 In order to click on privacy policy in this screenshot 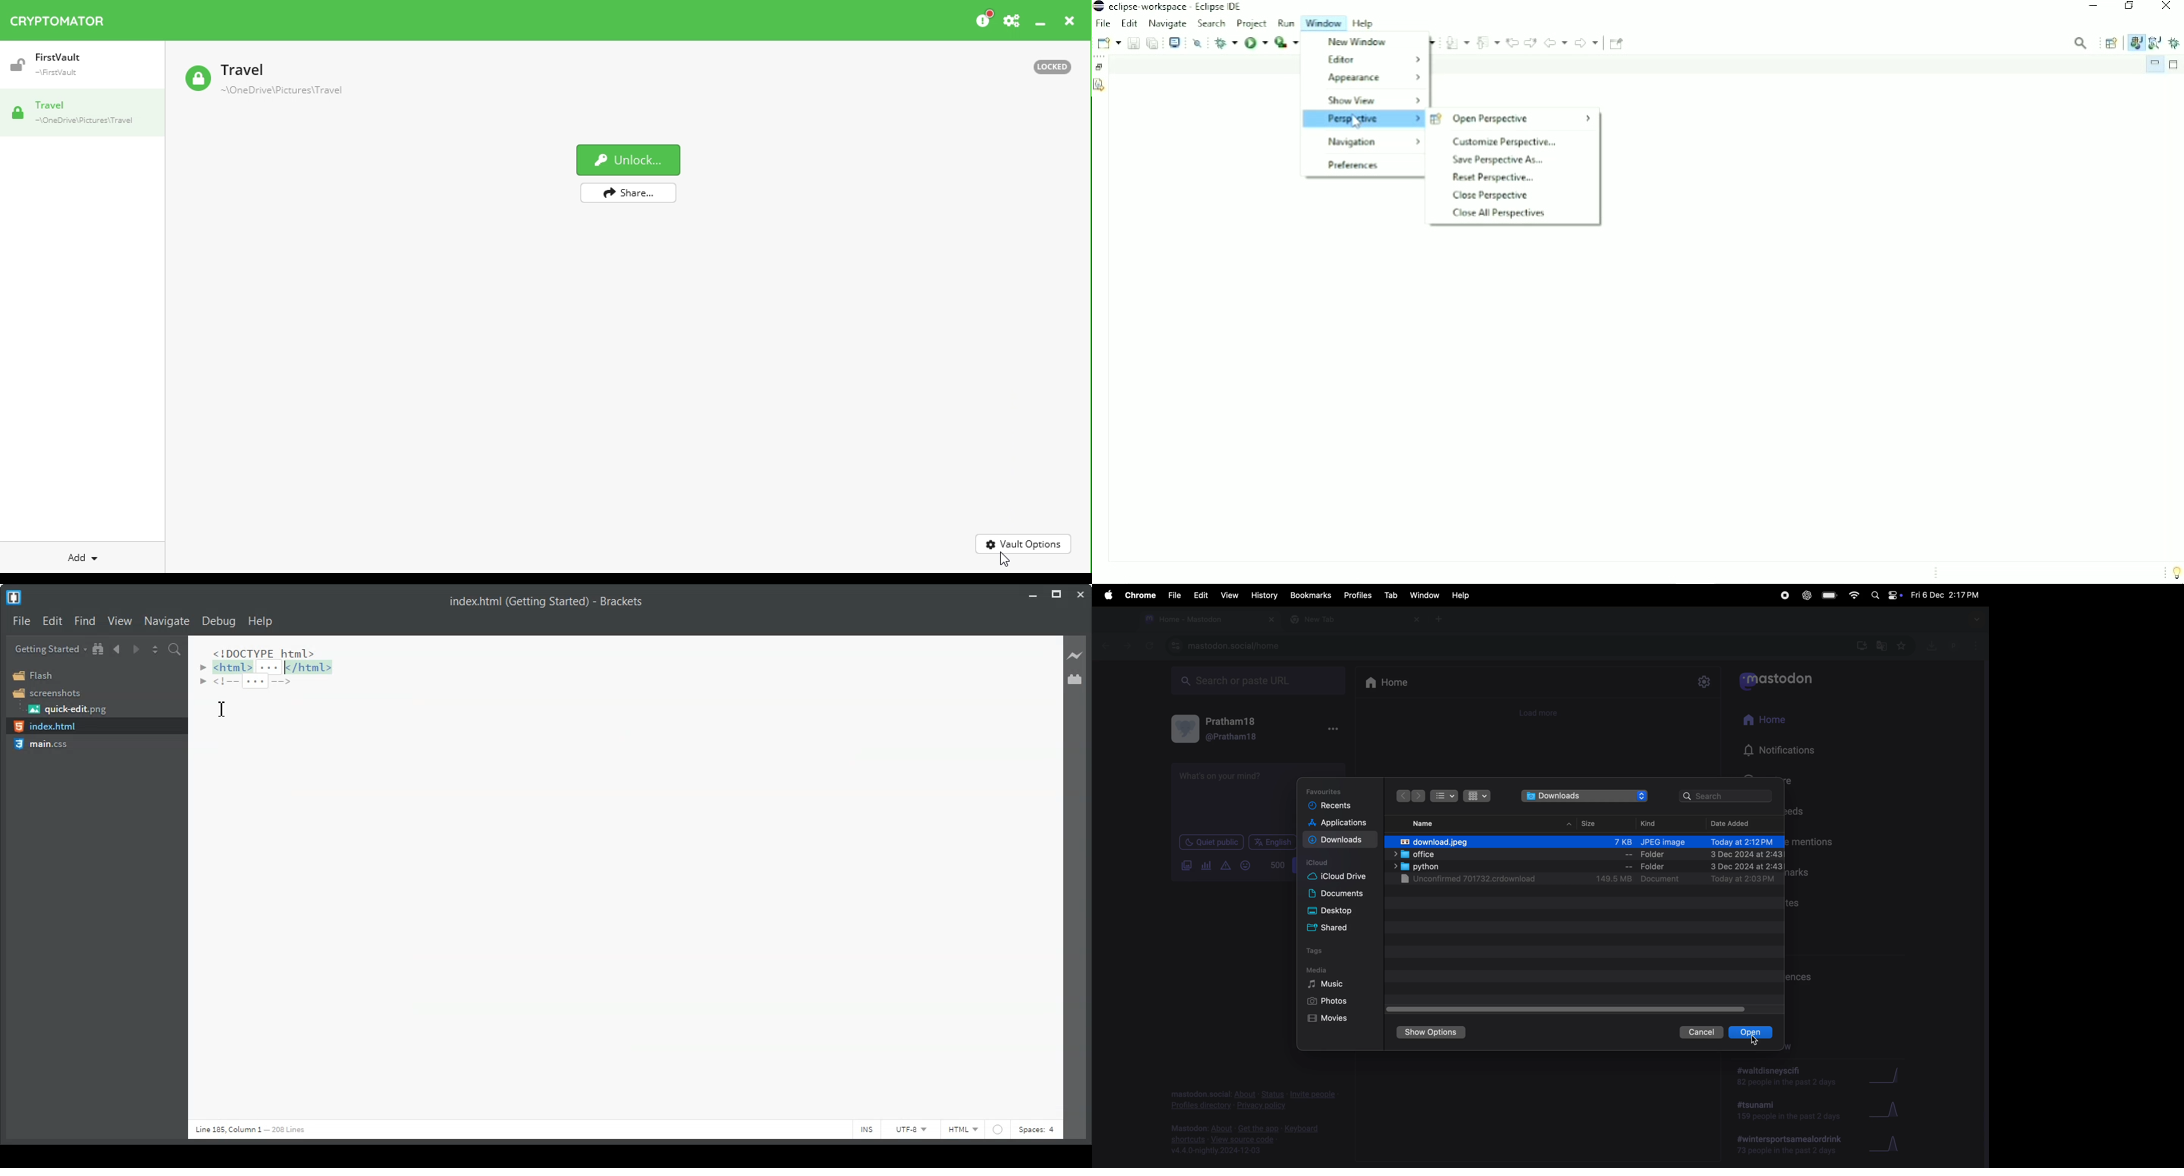, I will do `click(1254, 1098)`.